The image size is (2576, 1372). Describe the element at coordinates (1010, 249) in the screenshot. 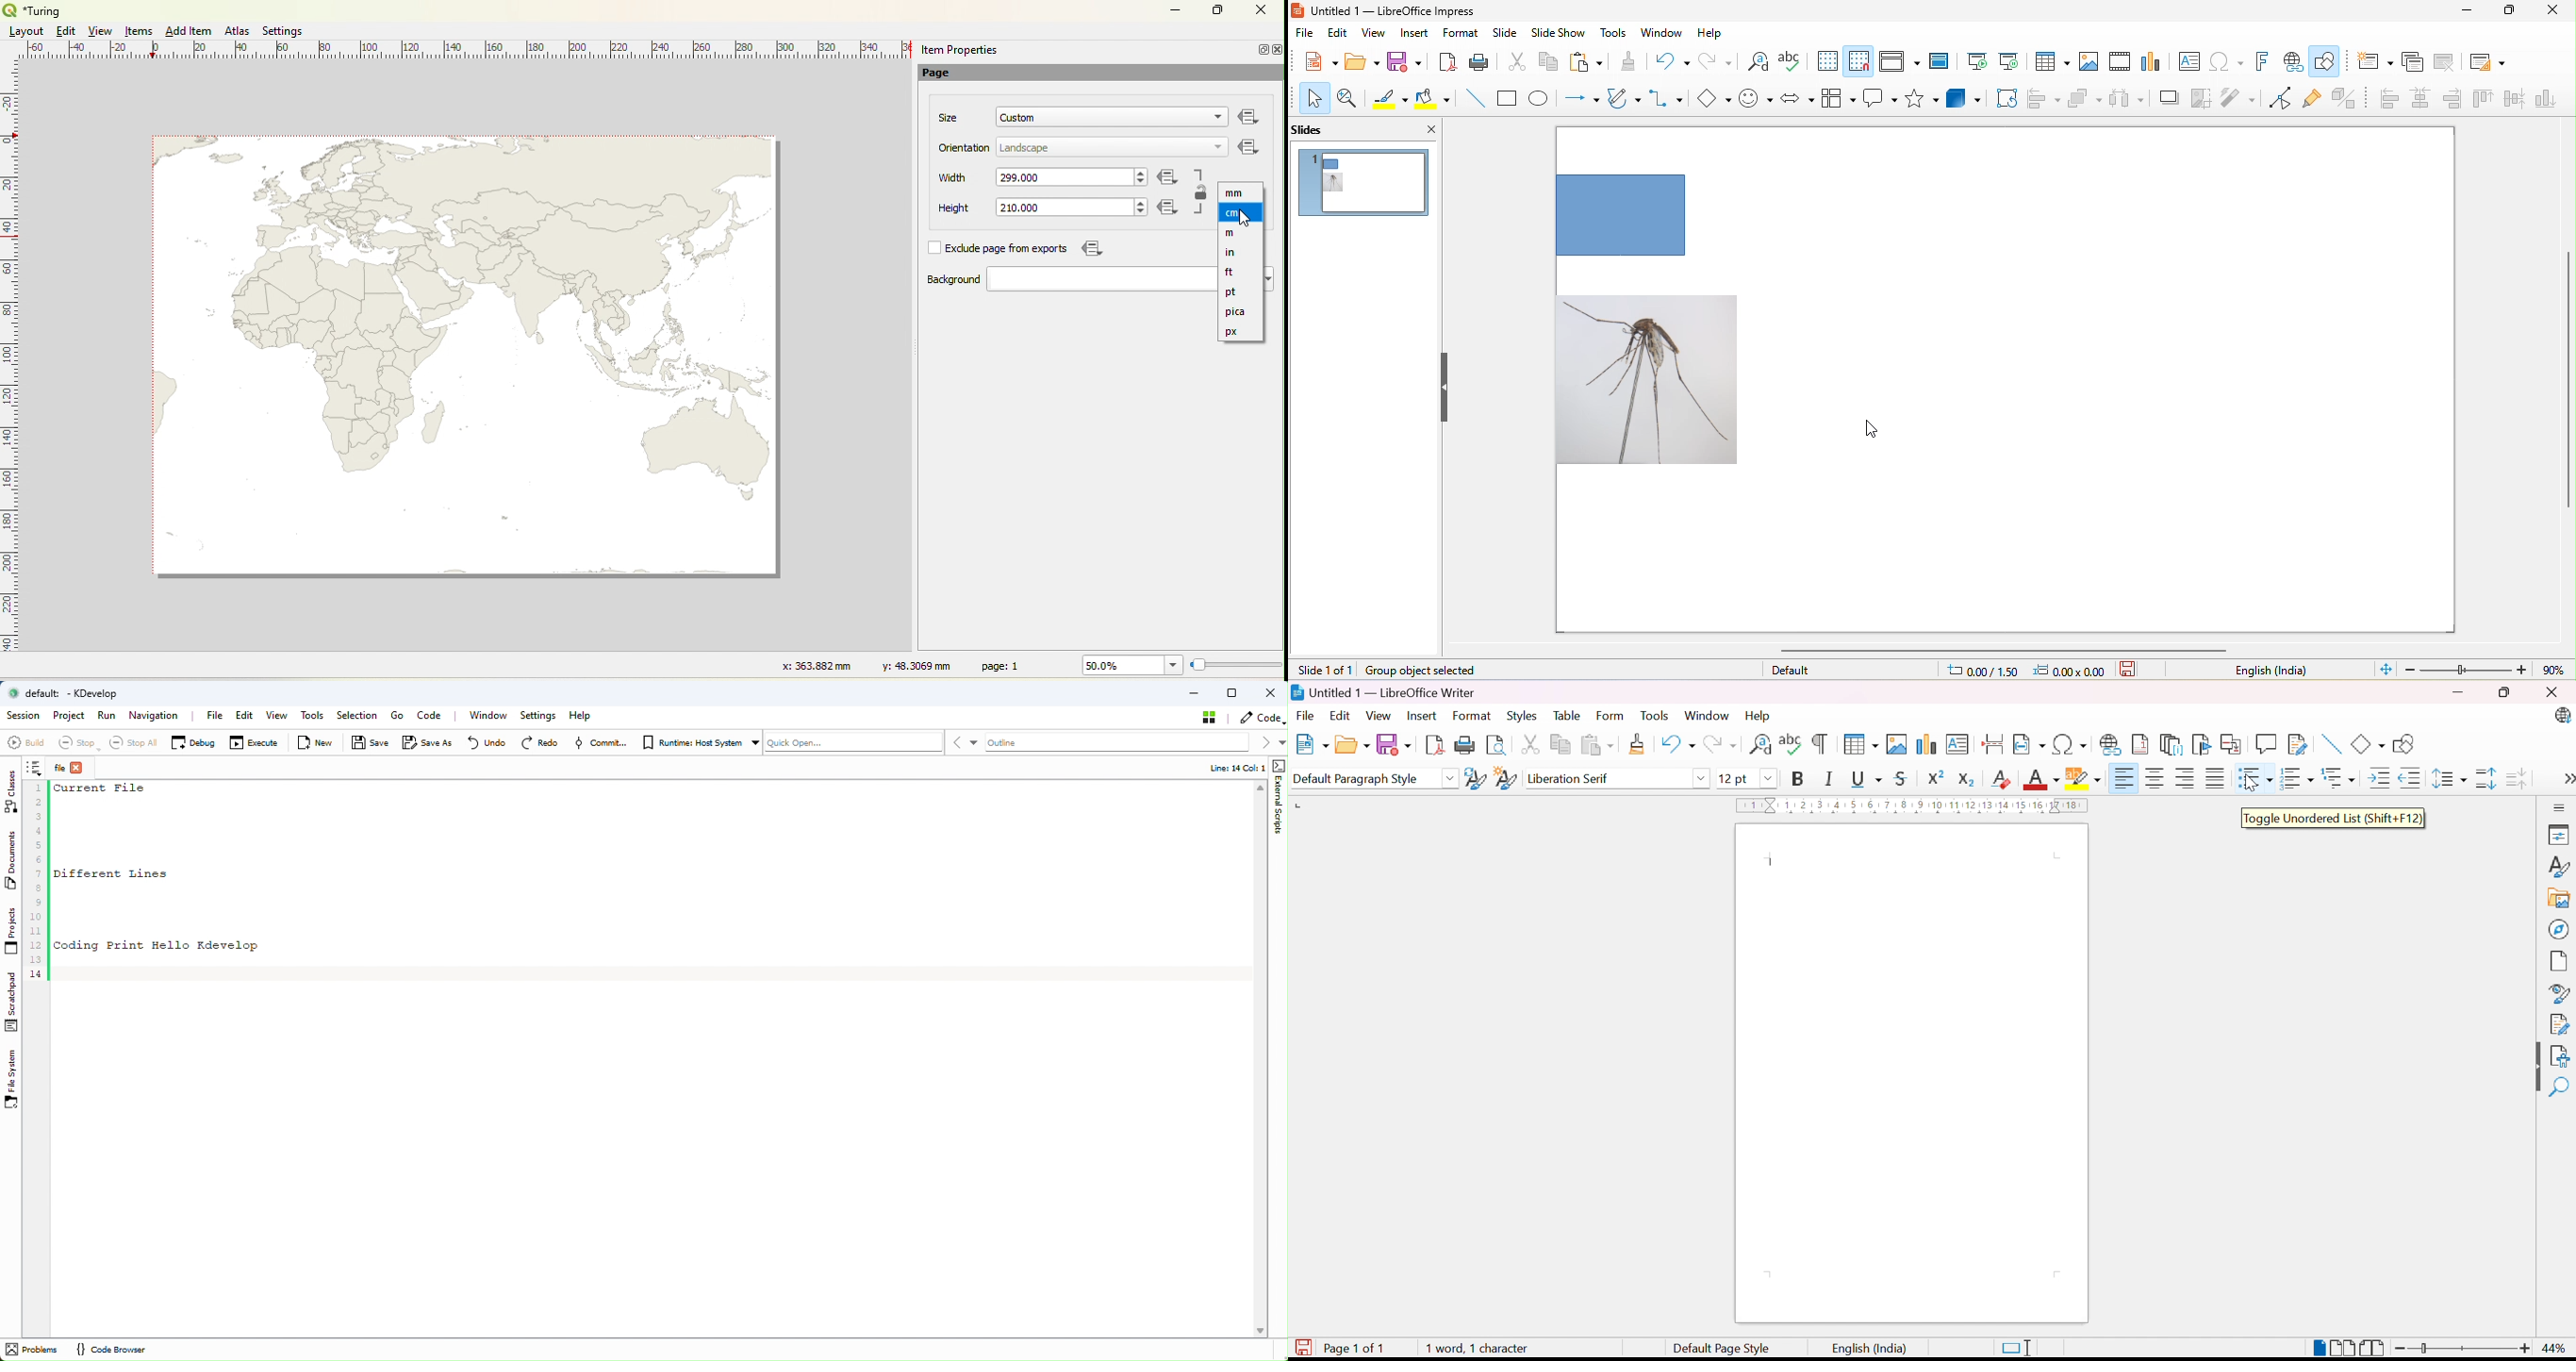

I see `exclude page from exports` at that location.